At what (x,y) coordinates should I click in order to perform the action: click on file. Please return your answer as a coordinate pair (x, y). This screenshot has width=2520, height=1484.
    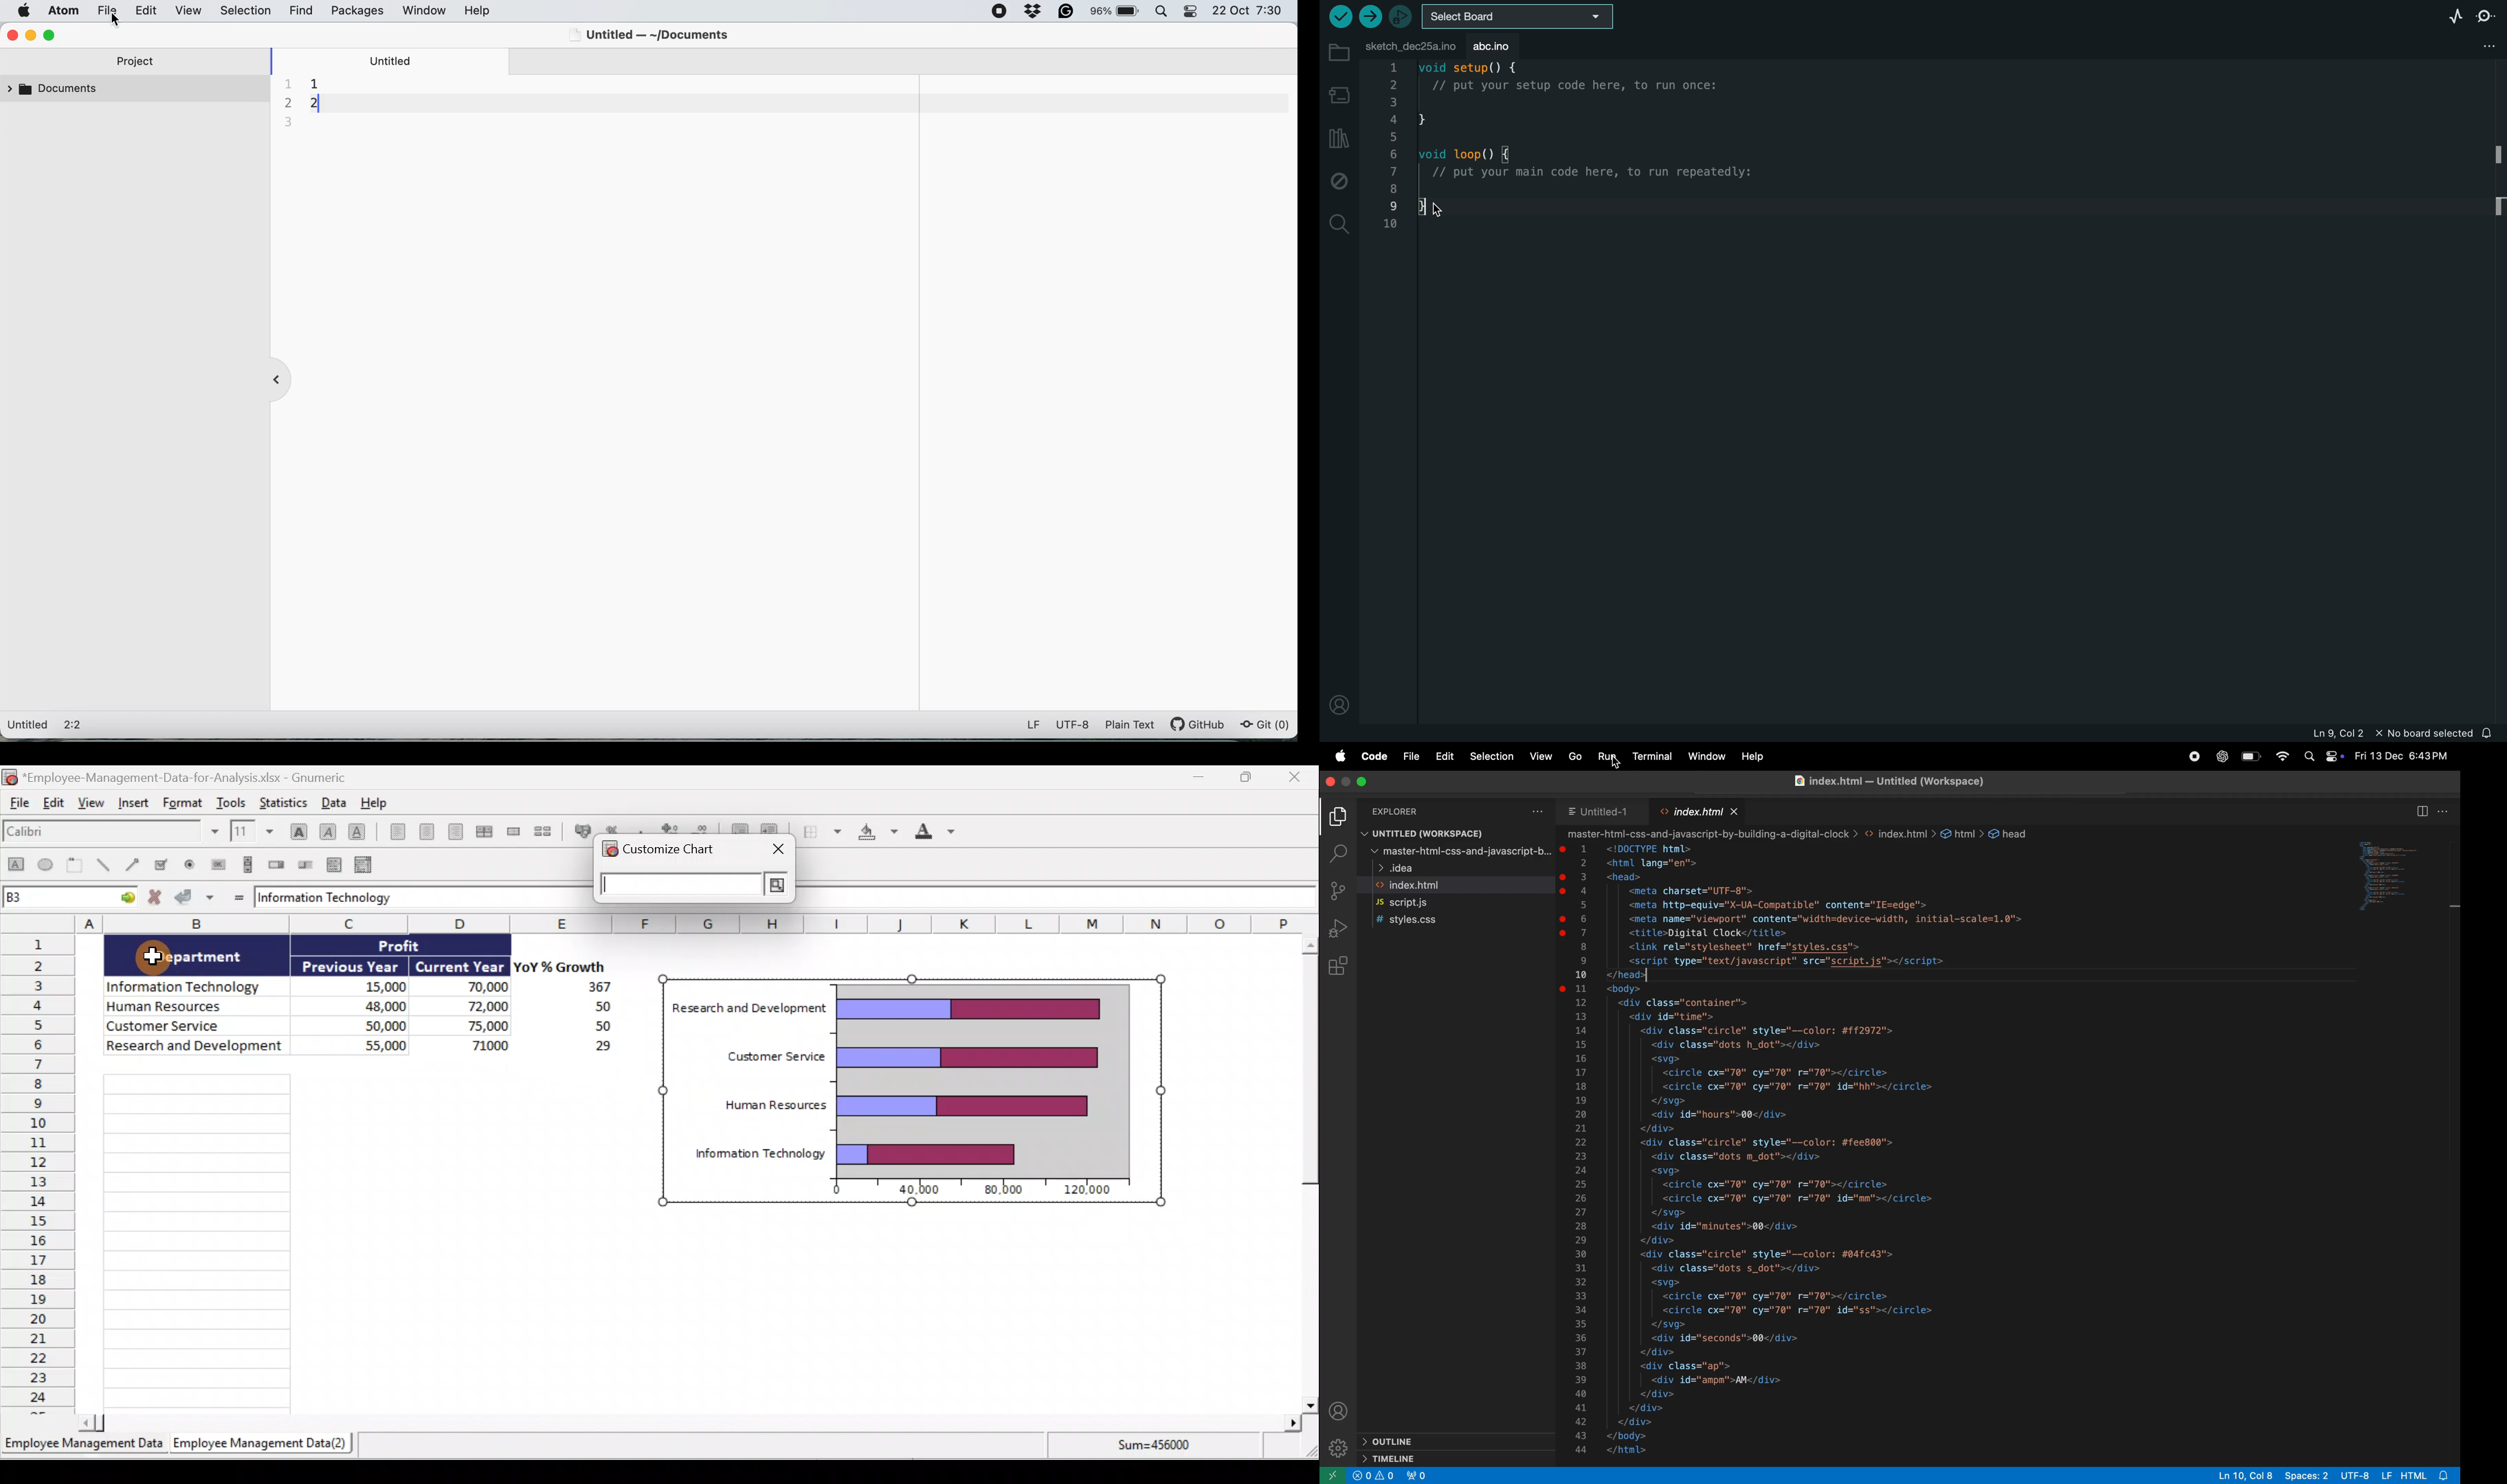
    Looking at the image, I should click on (112, 11).